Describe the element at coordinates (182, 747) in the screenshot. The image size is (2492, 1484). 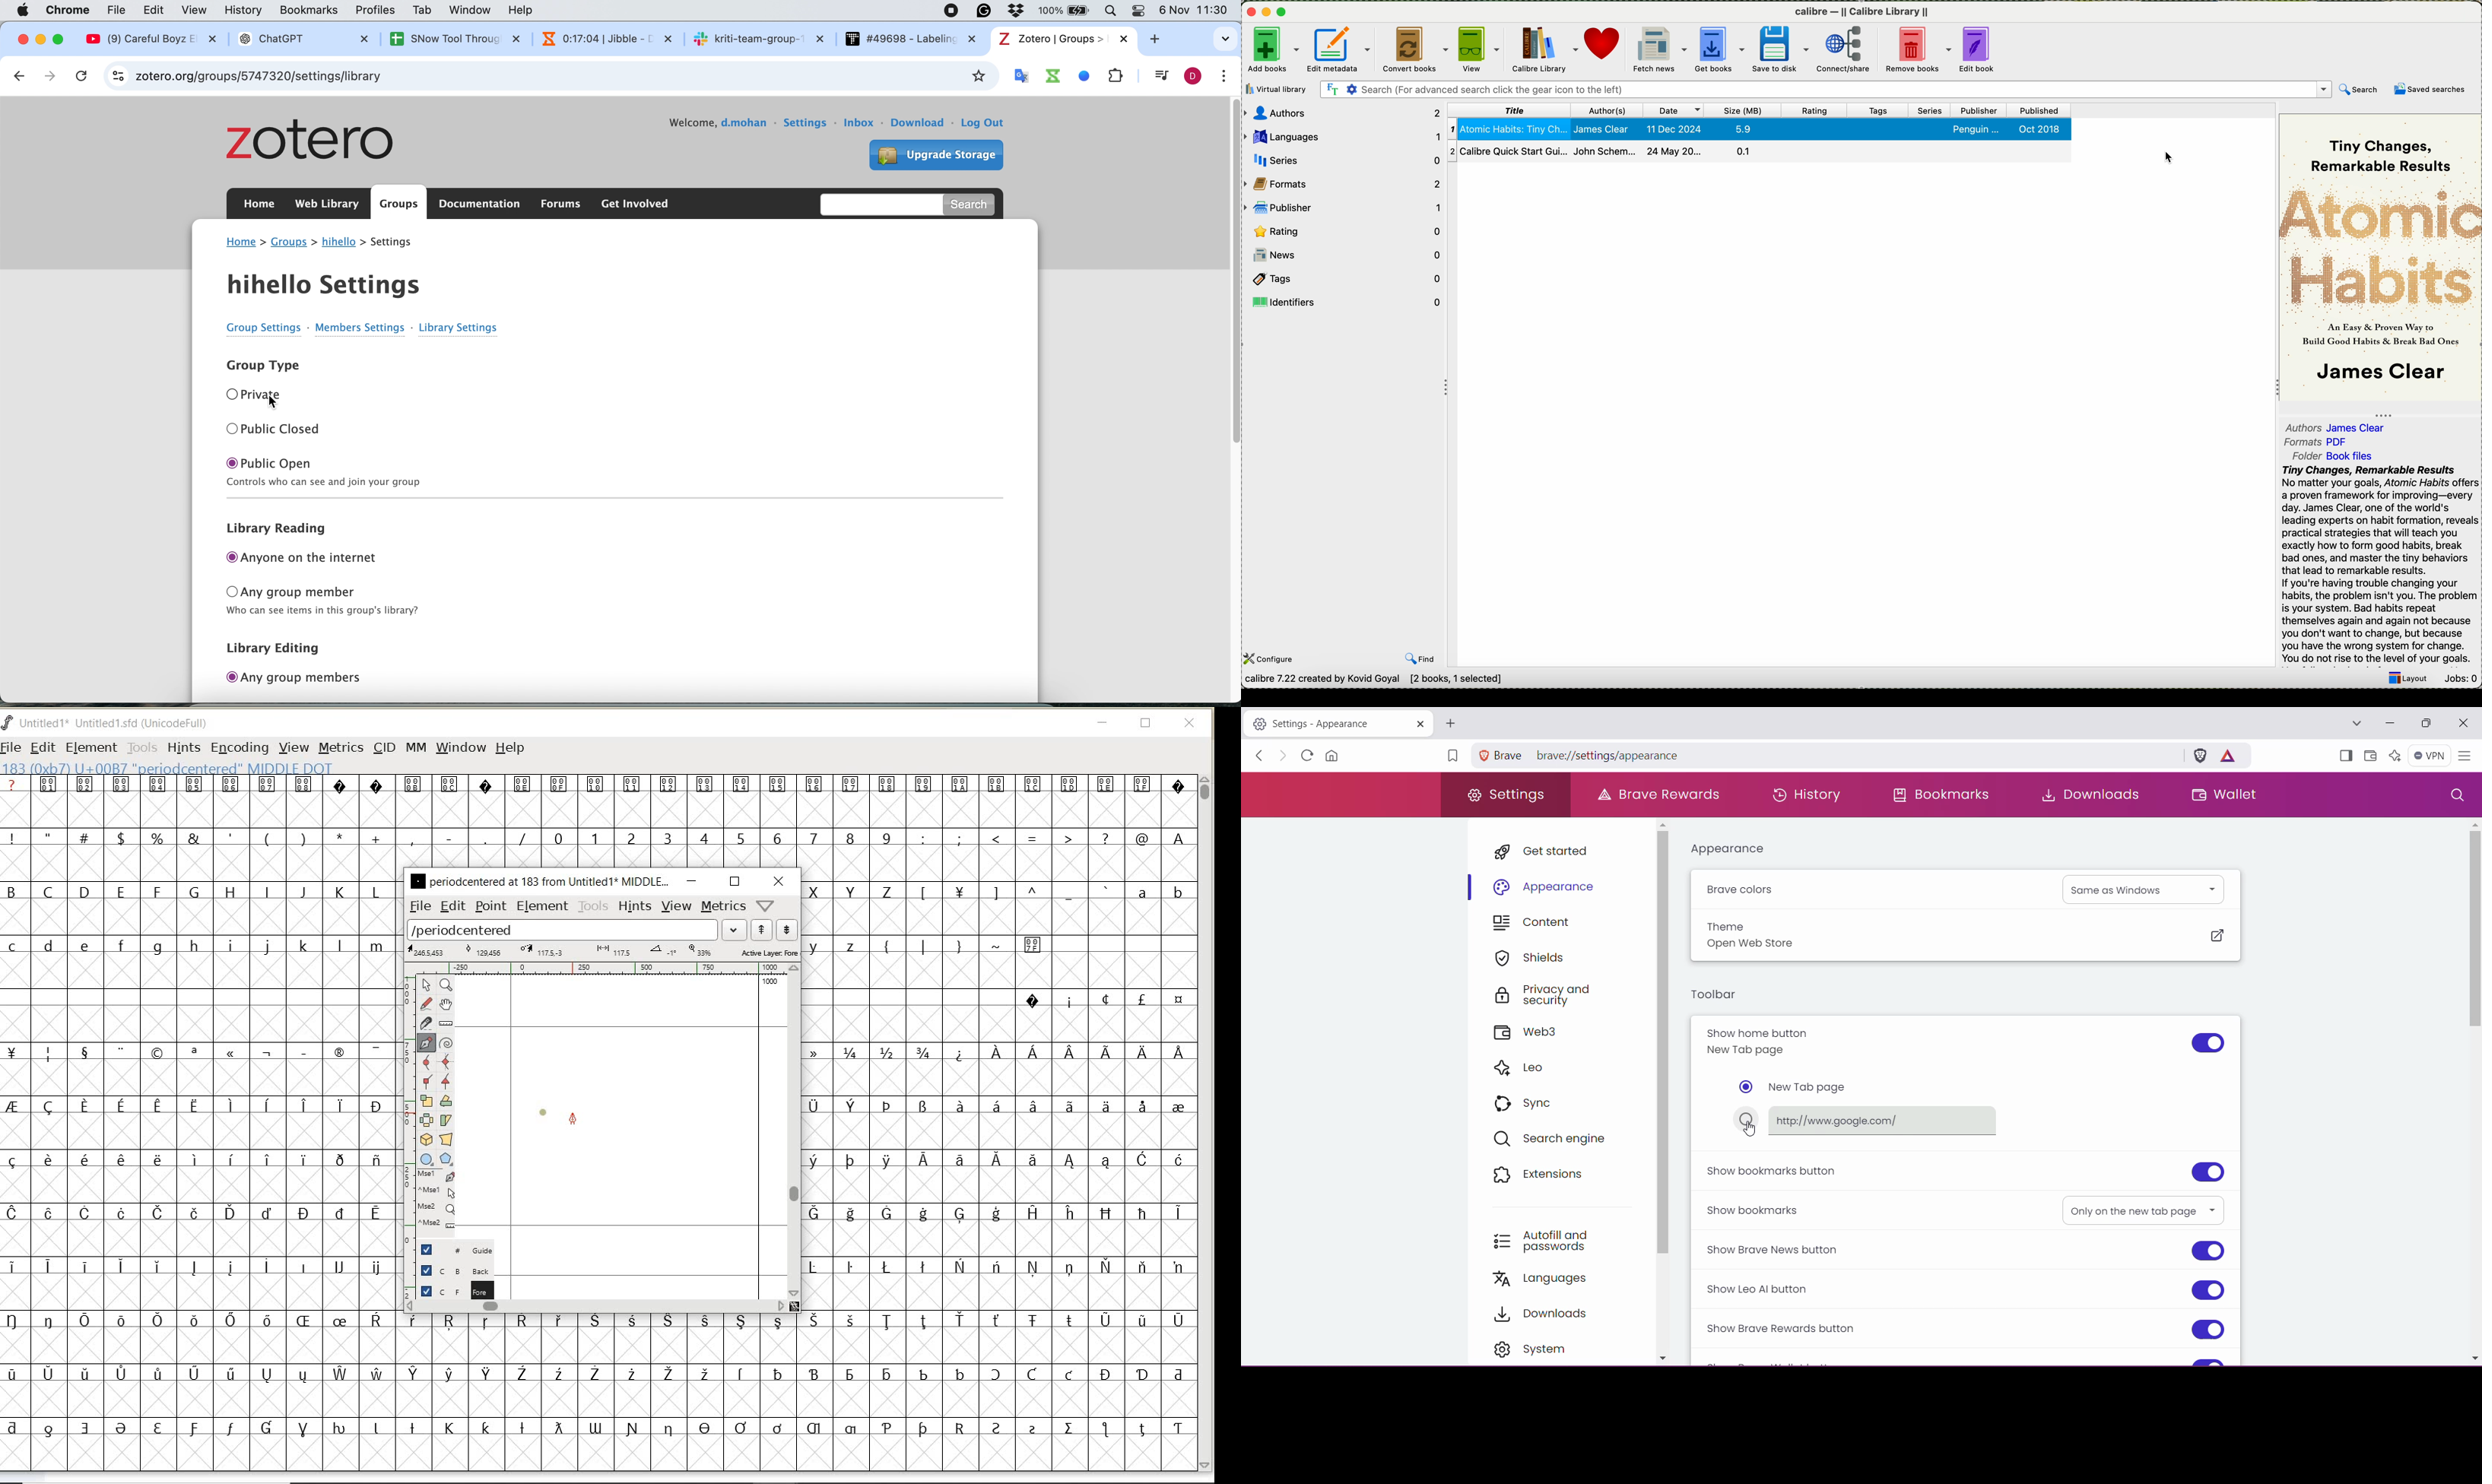
I see `HINTS` at that location.